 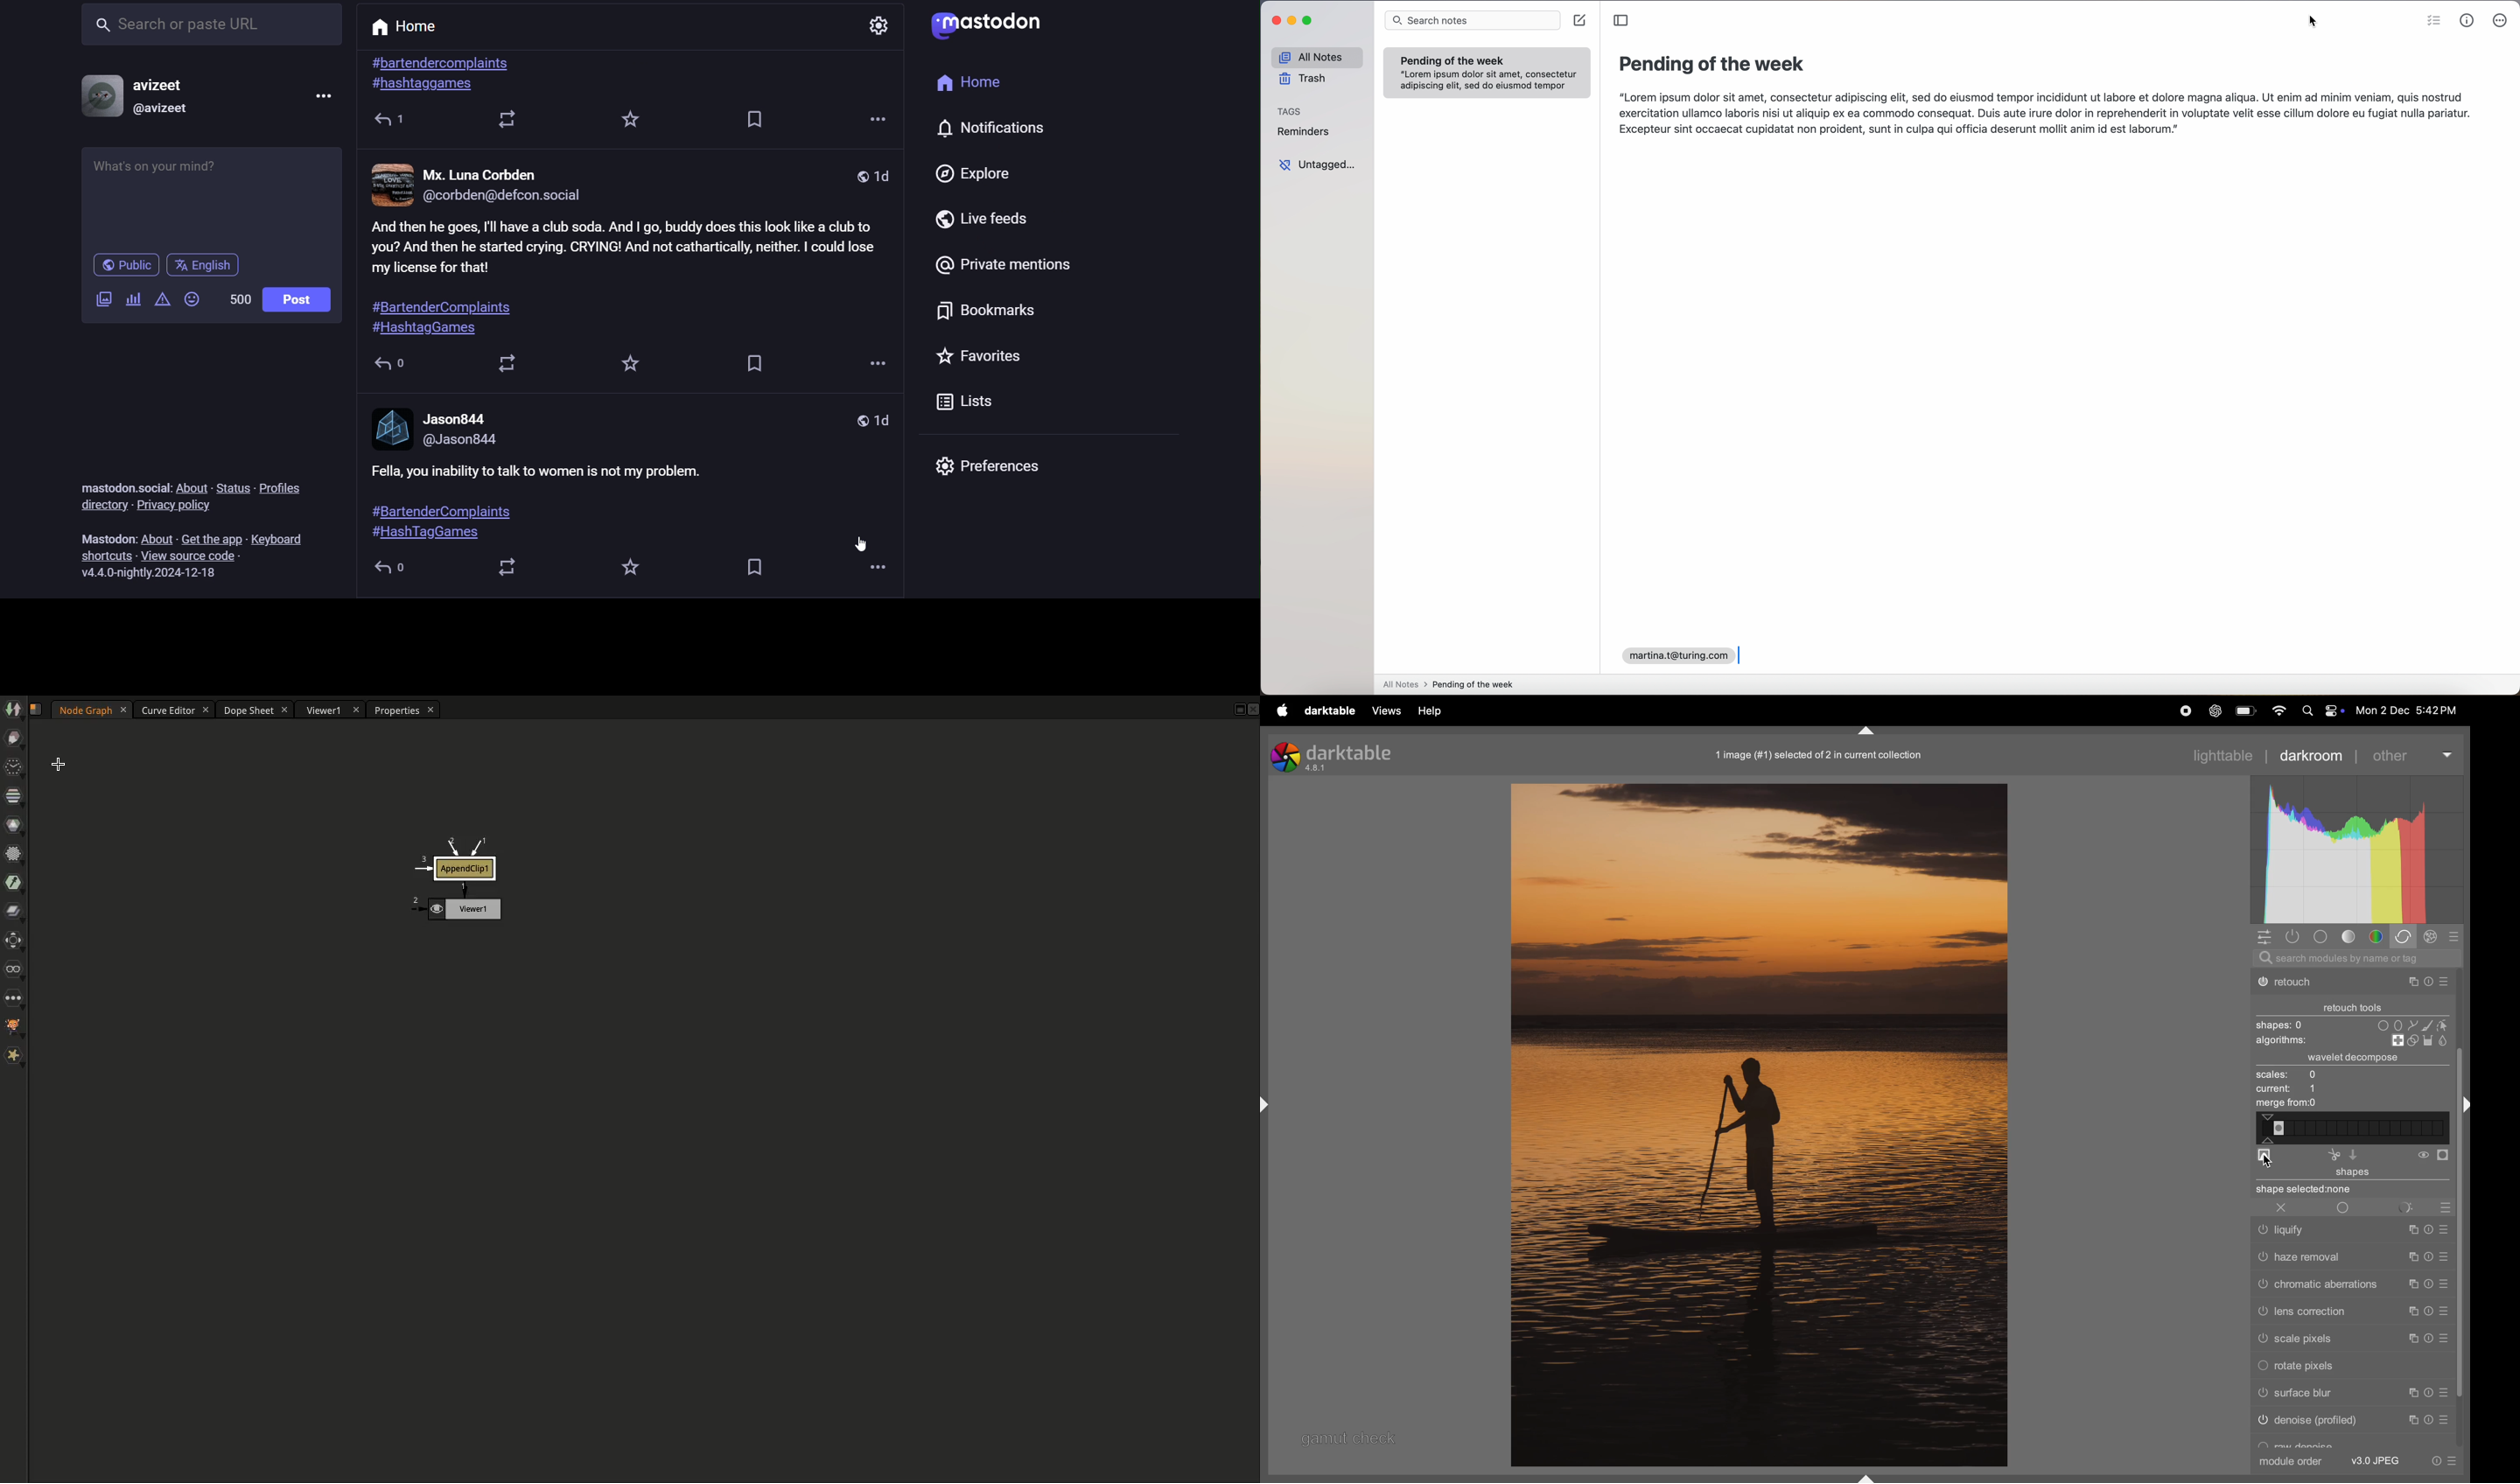 I want to click on correct, so click(x=2405, y=937).